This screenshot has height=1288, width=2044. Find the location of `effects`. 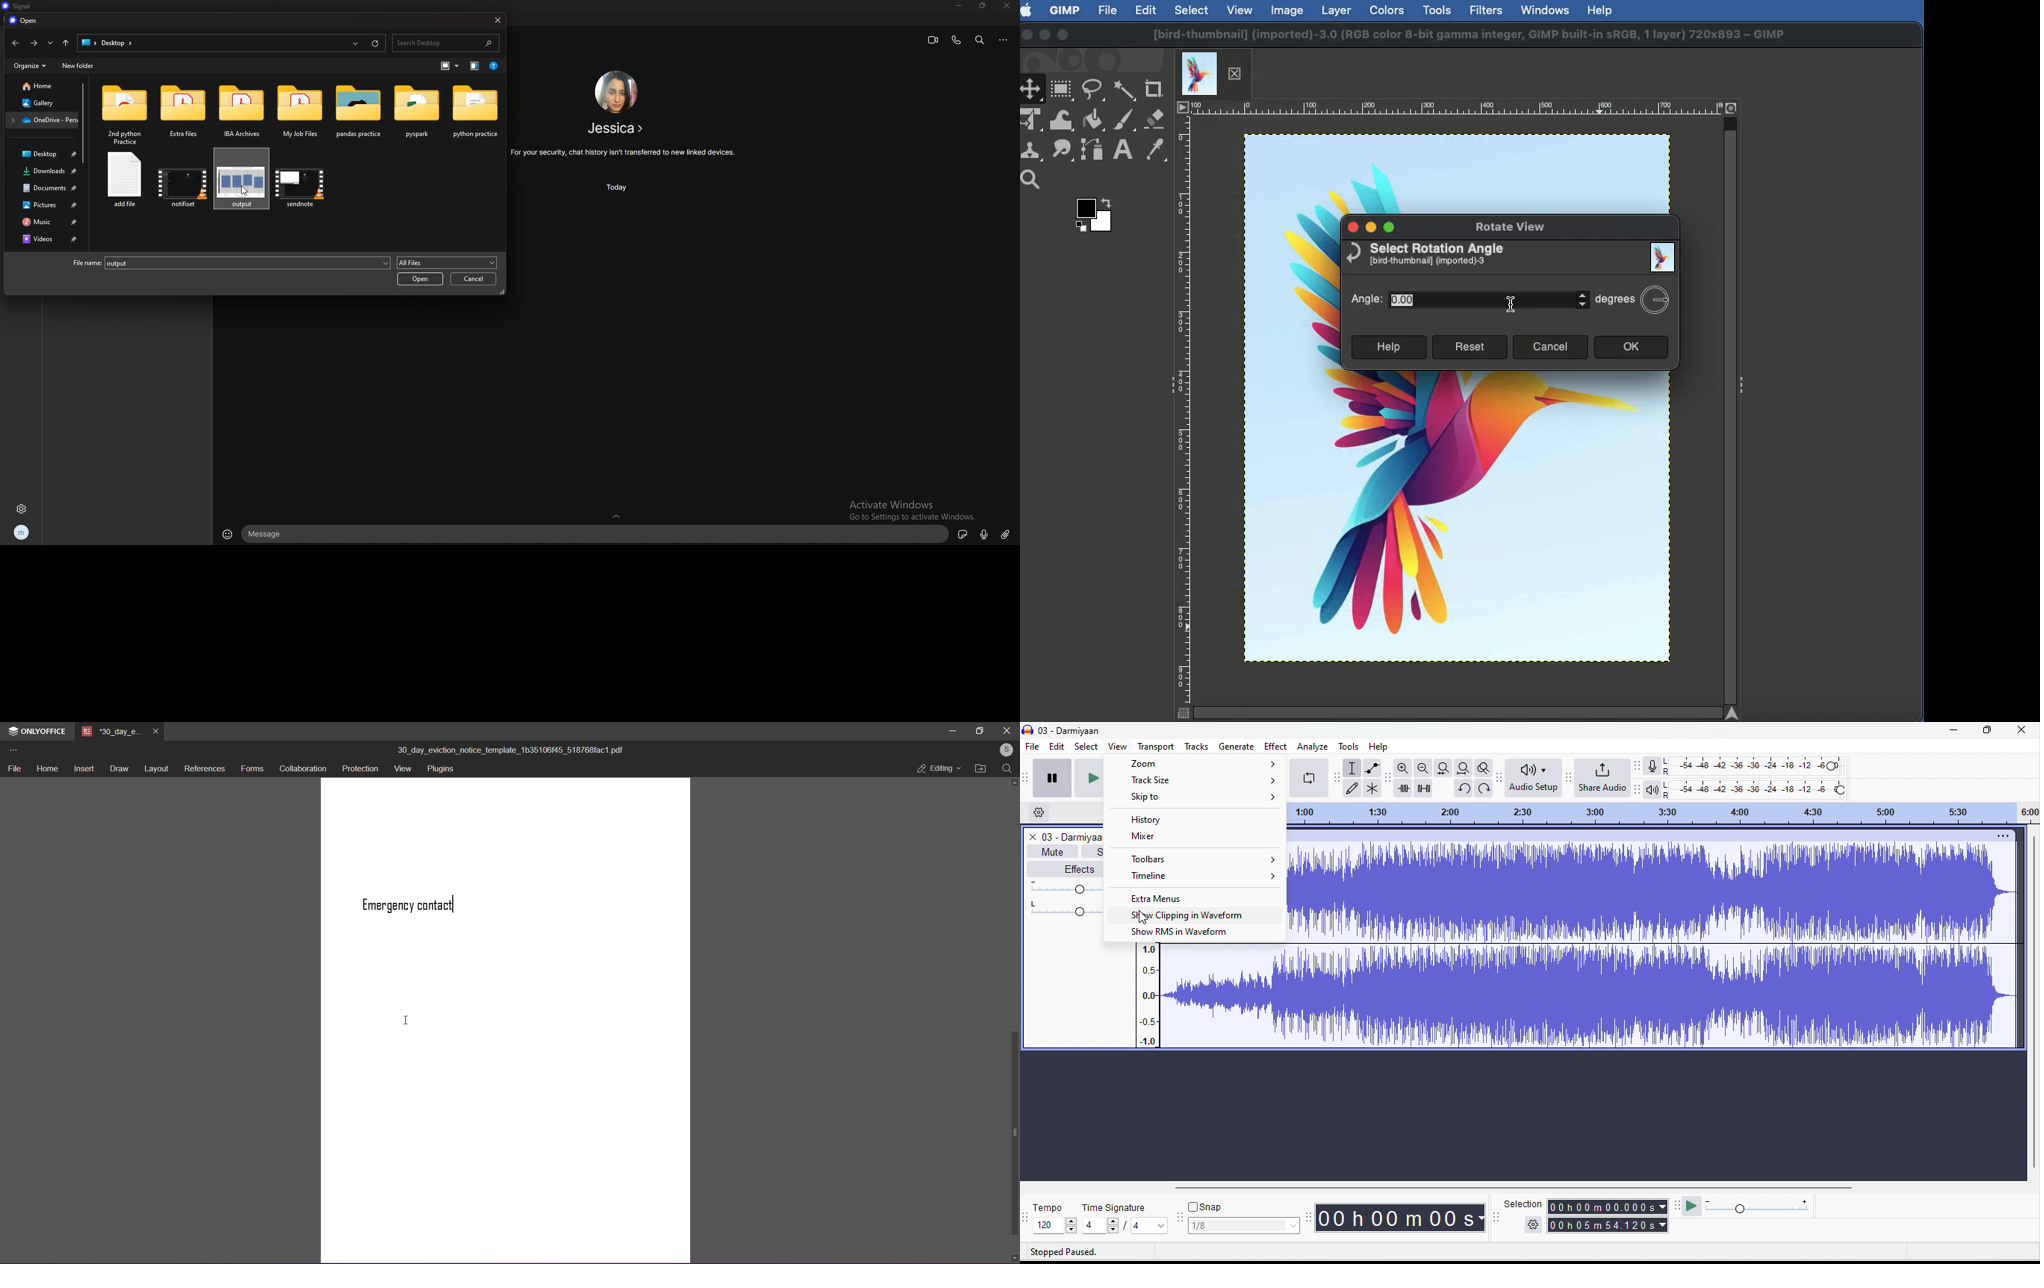

effects is located at coordinates (1066, 869).